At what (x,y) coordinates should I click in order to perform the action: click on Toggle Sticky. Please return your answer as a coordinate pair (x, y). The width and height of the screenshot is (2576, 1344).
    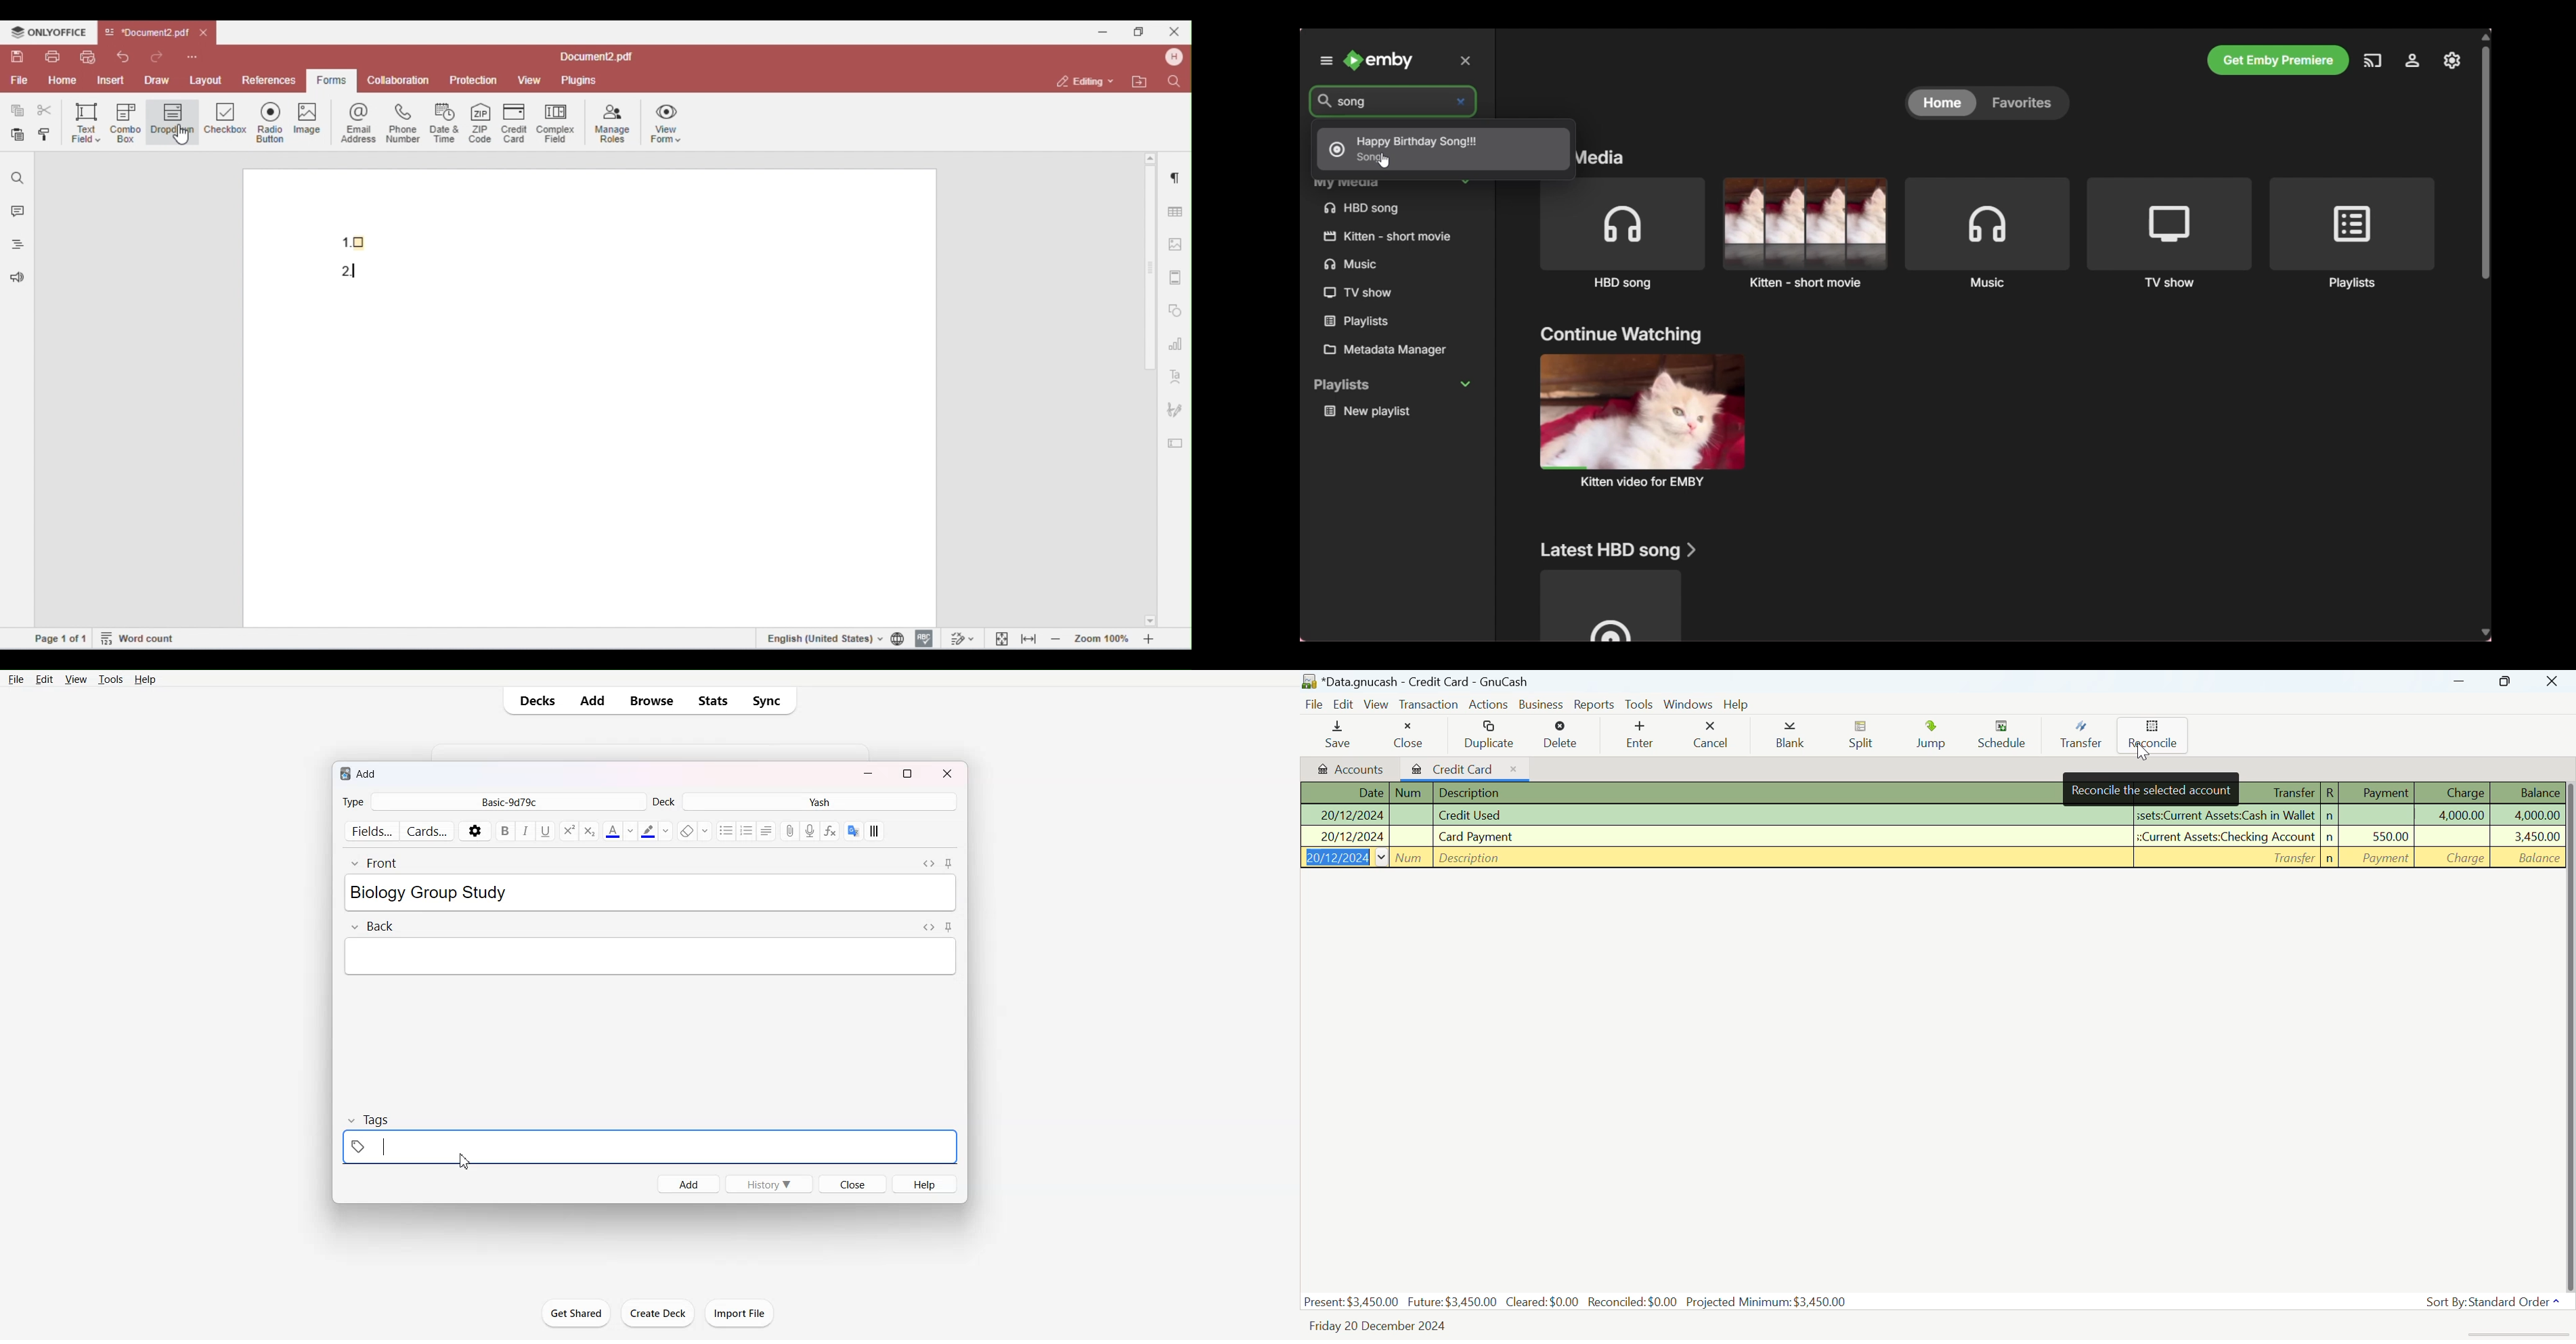
    Looking at the image, I should click on (948, 926).